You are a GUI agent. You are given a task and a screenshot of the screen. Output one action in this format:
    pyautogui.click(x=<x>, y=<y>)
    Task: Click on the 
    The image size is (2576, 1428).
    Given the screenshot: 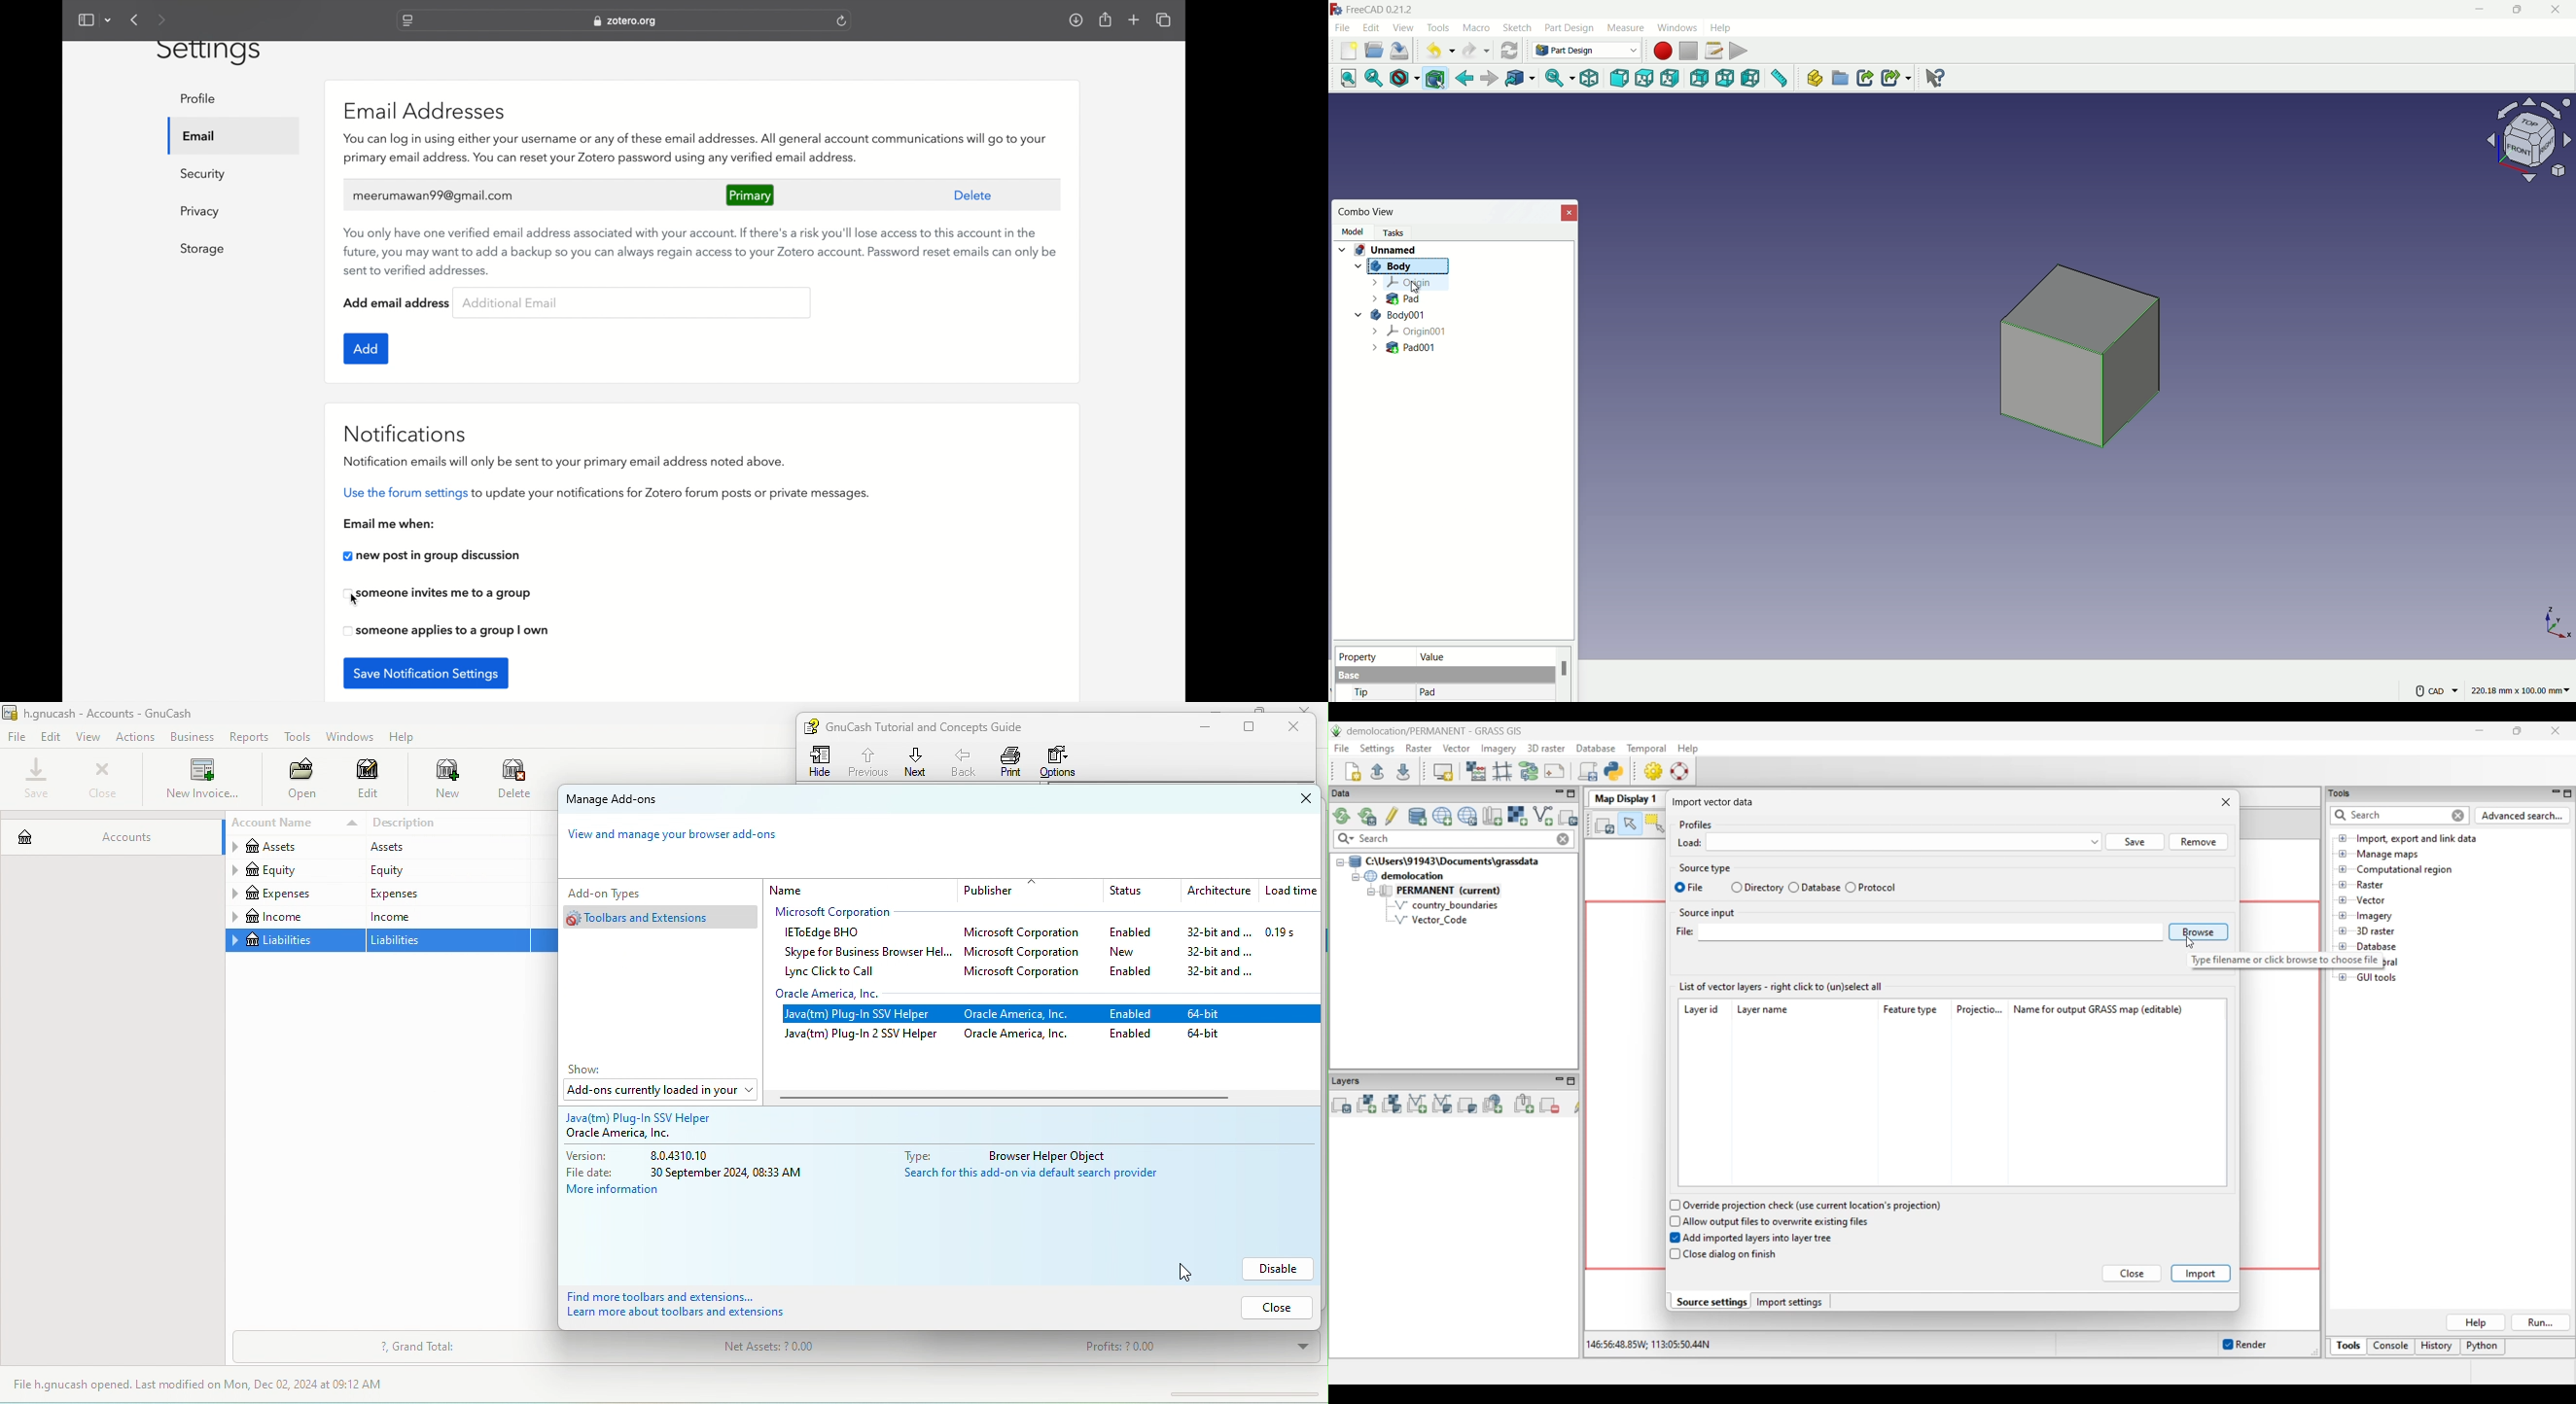 What is the action you would take?
    pyautogui.click(x=1026, y=1176)
    